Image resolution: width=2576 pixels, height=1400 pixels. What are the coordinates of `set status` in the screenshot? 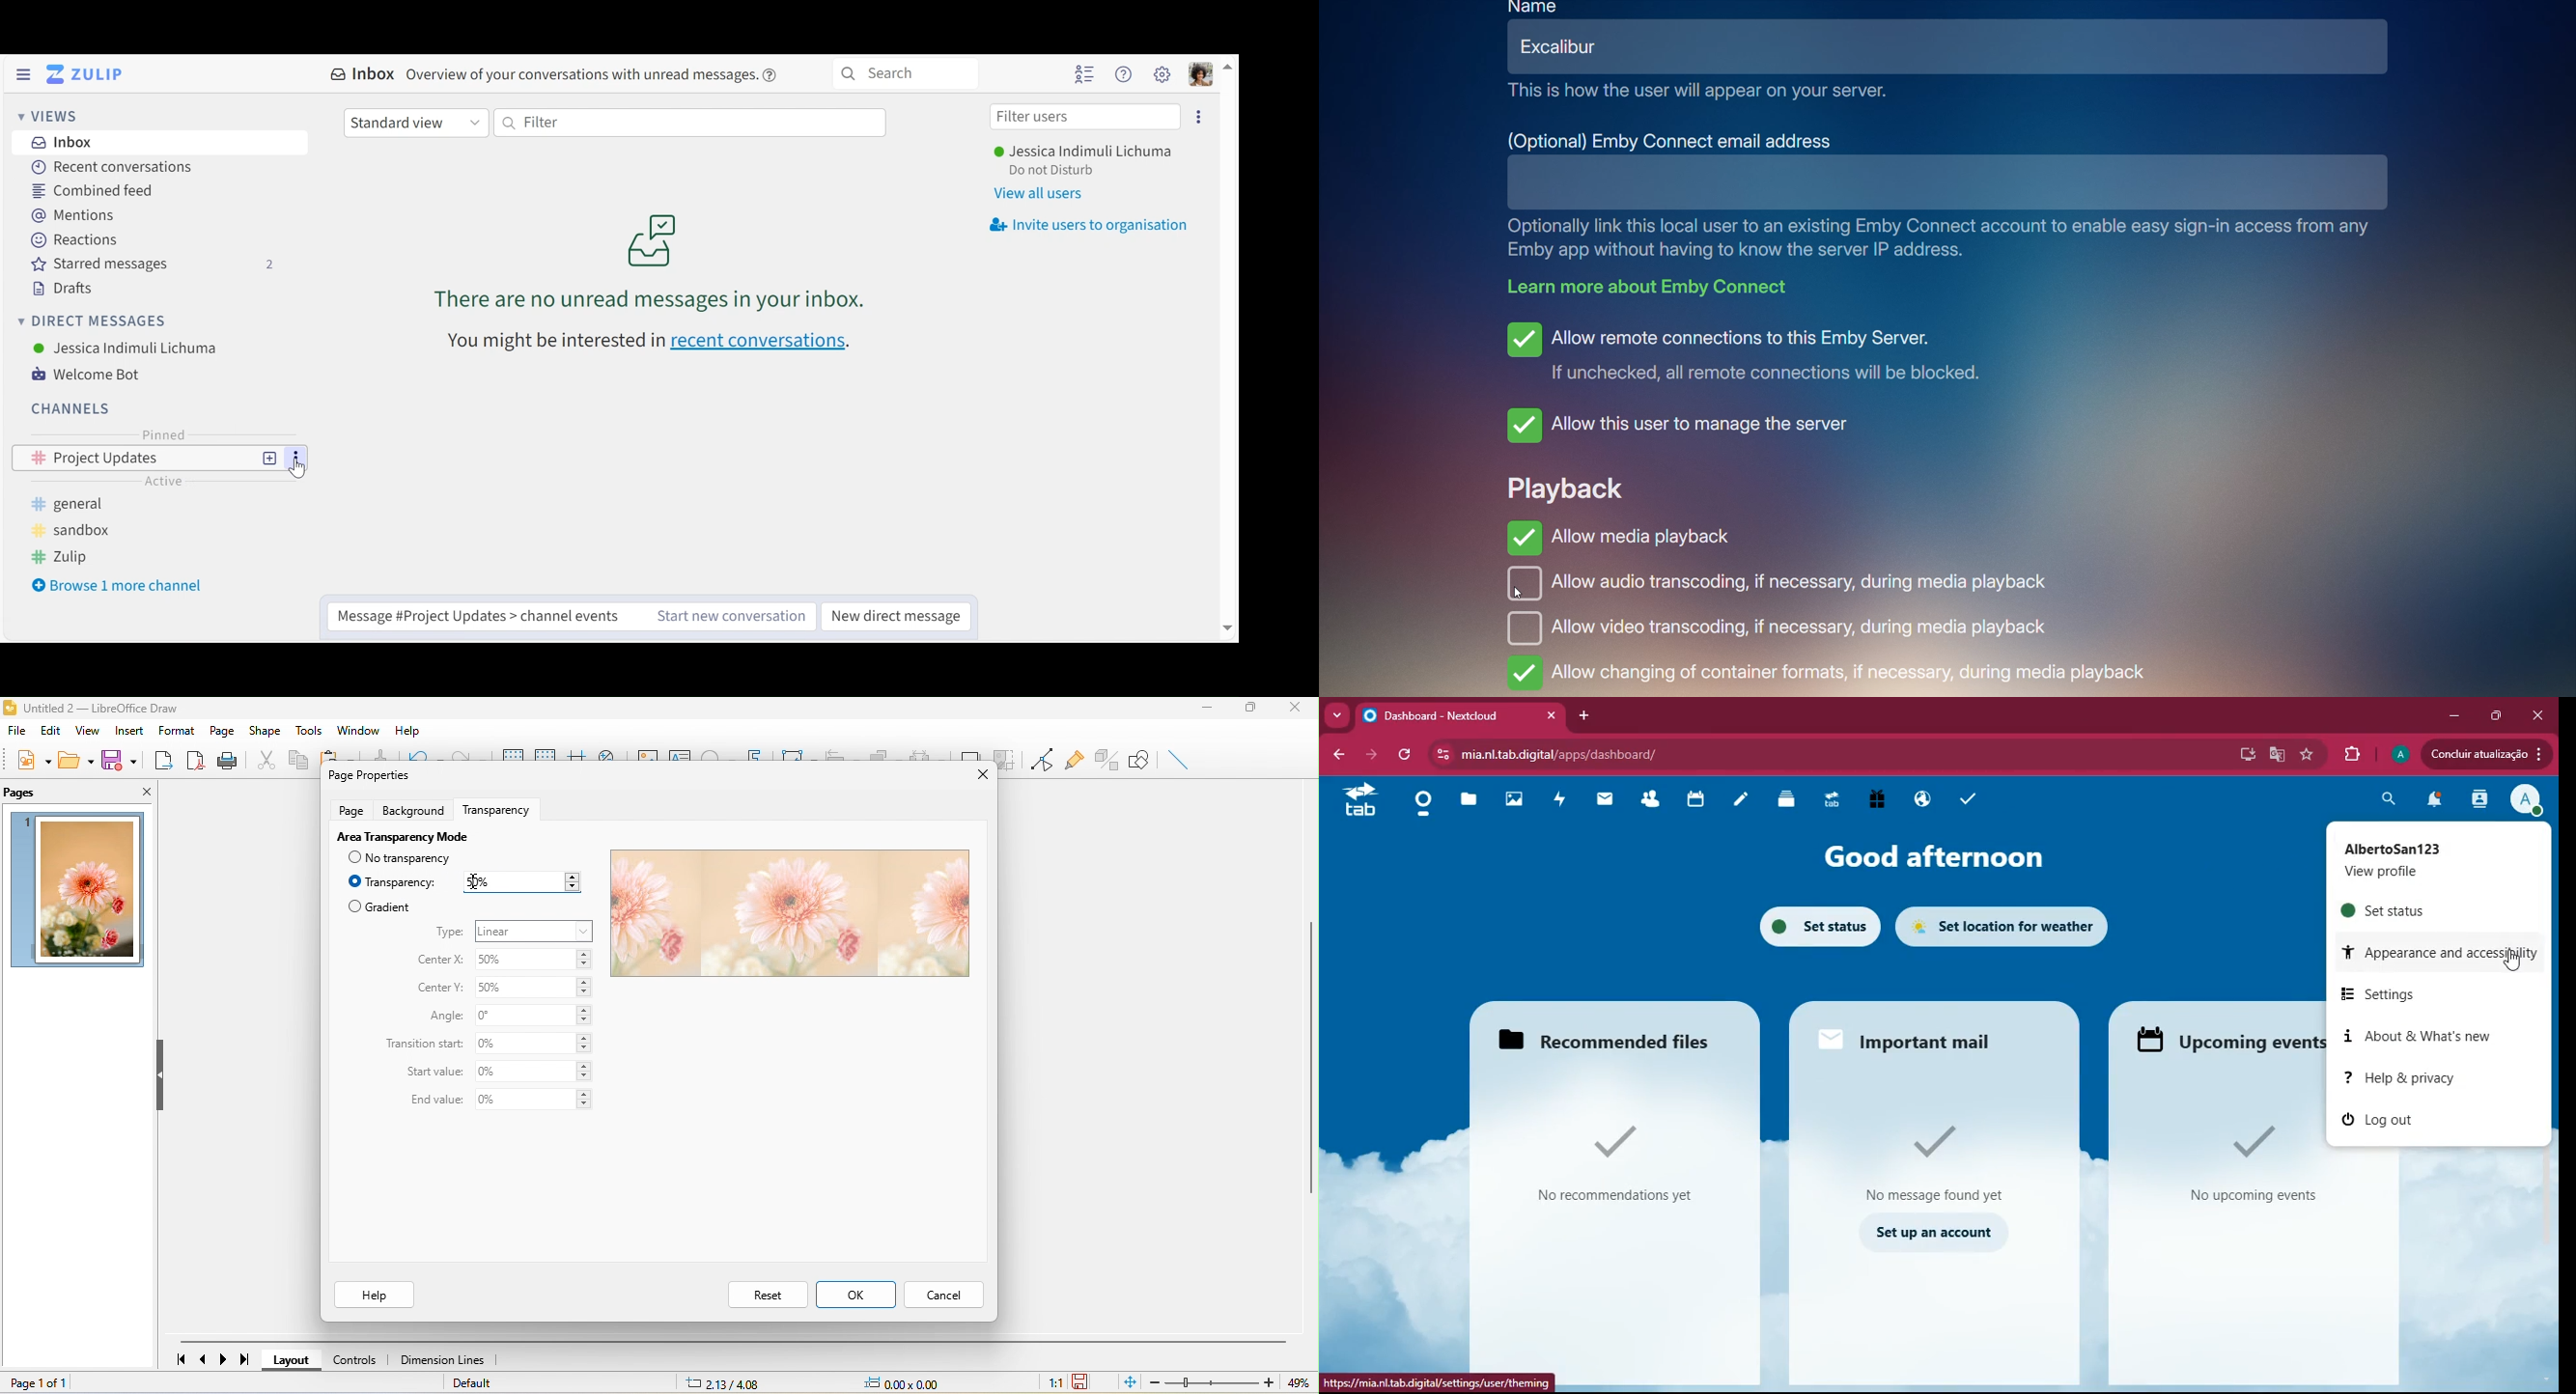 It's located at (1811, 926).